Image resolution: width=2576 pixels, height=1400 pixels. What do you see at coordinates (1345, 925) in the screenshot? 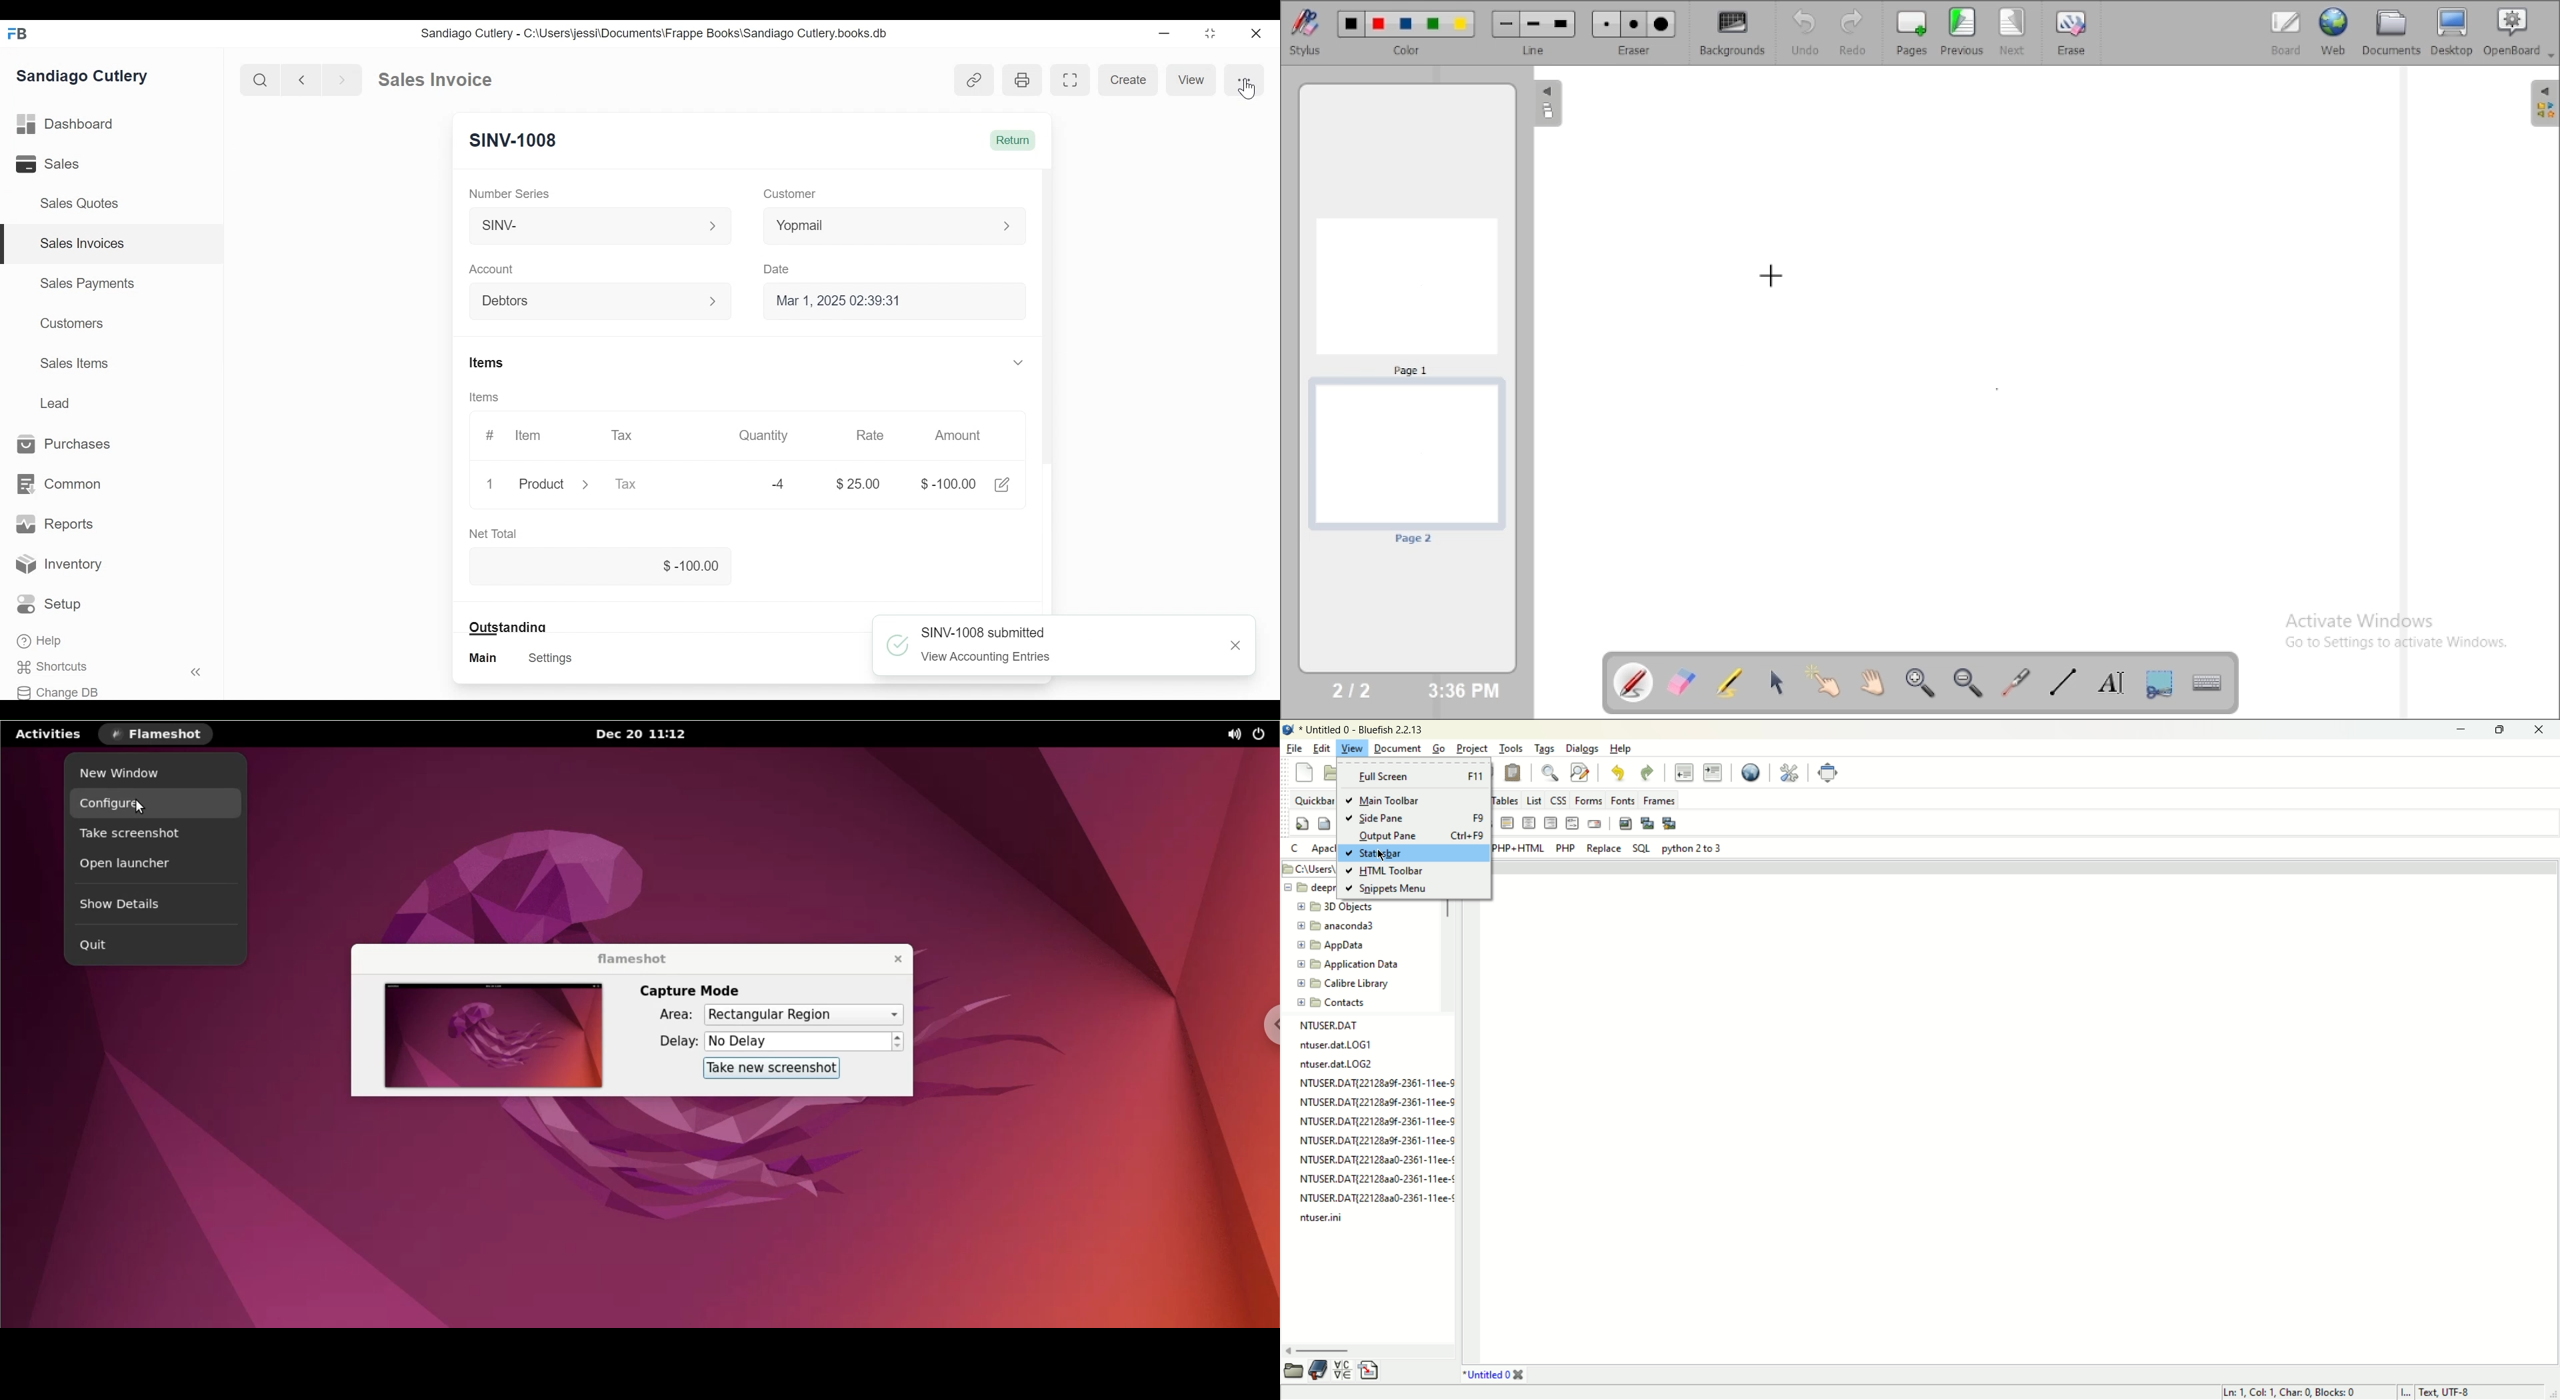
I see `anaconda3` at bounding box center [1345, 925].